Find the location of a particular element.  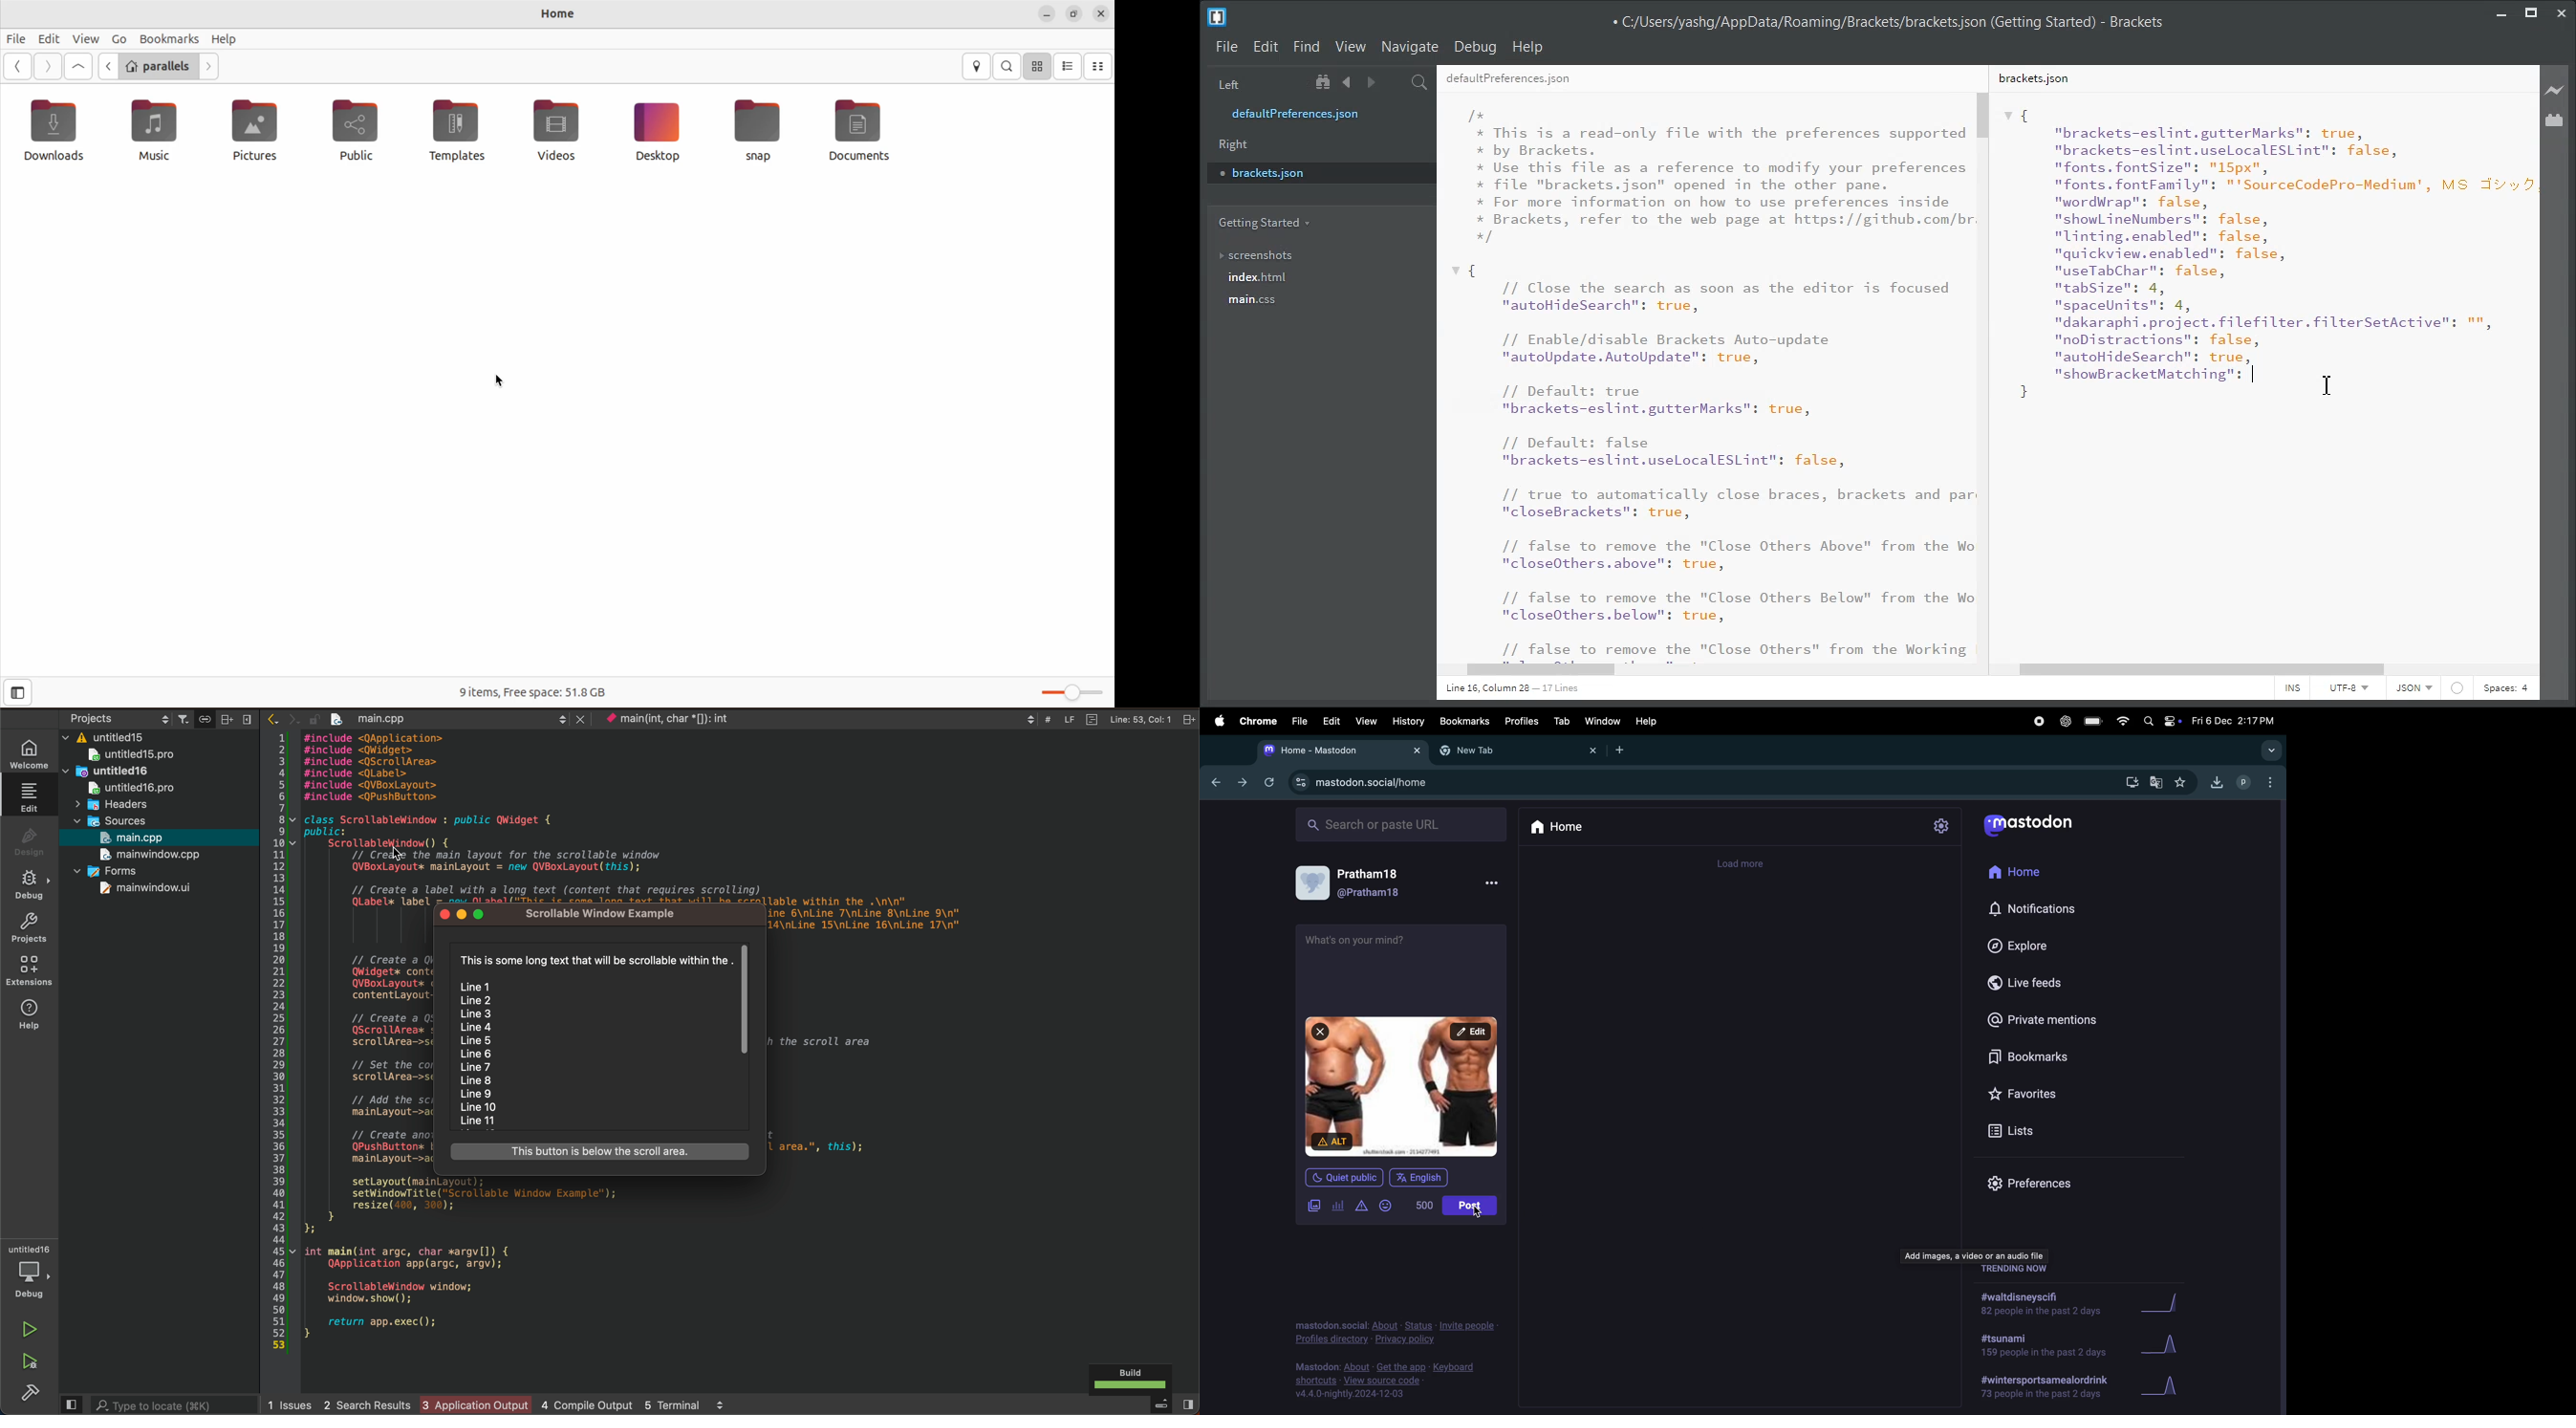

logs is located at coordinates (507, 1404).